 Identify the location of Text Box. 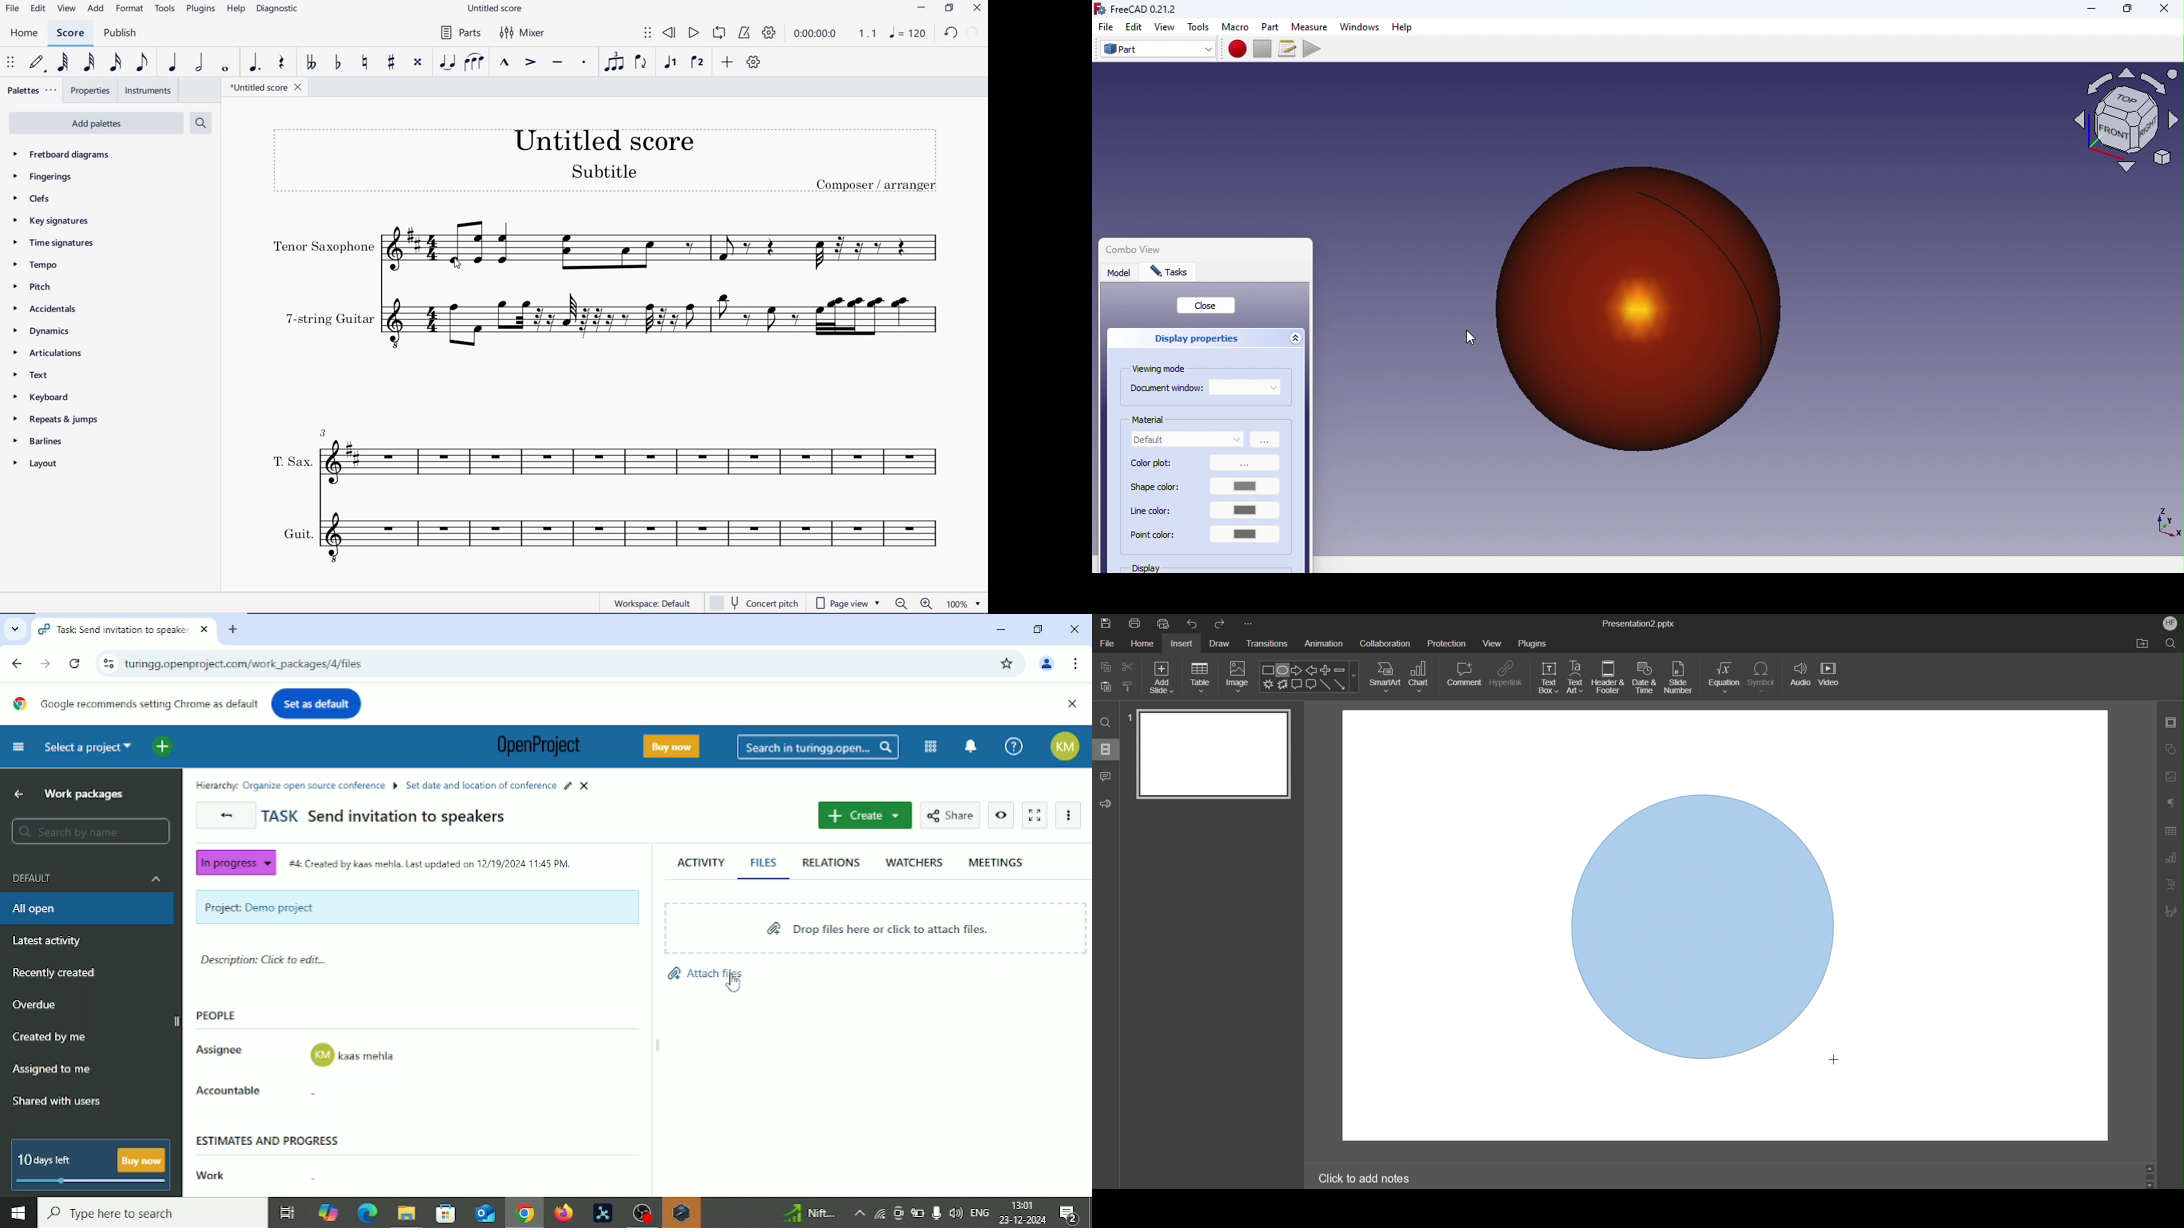
(1548, 678).